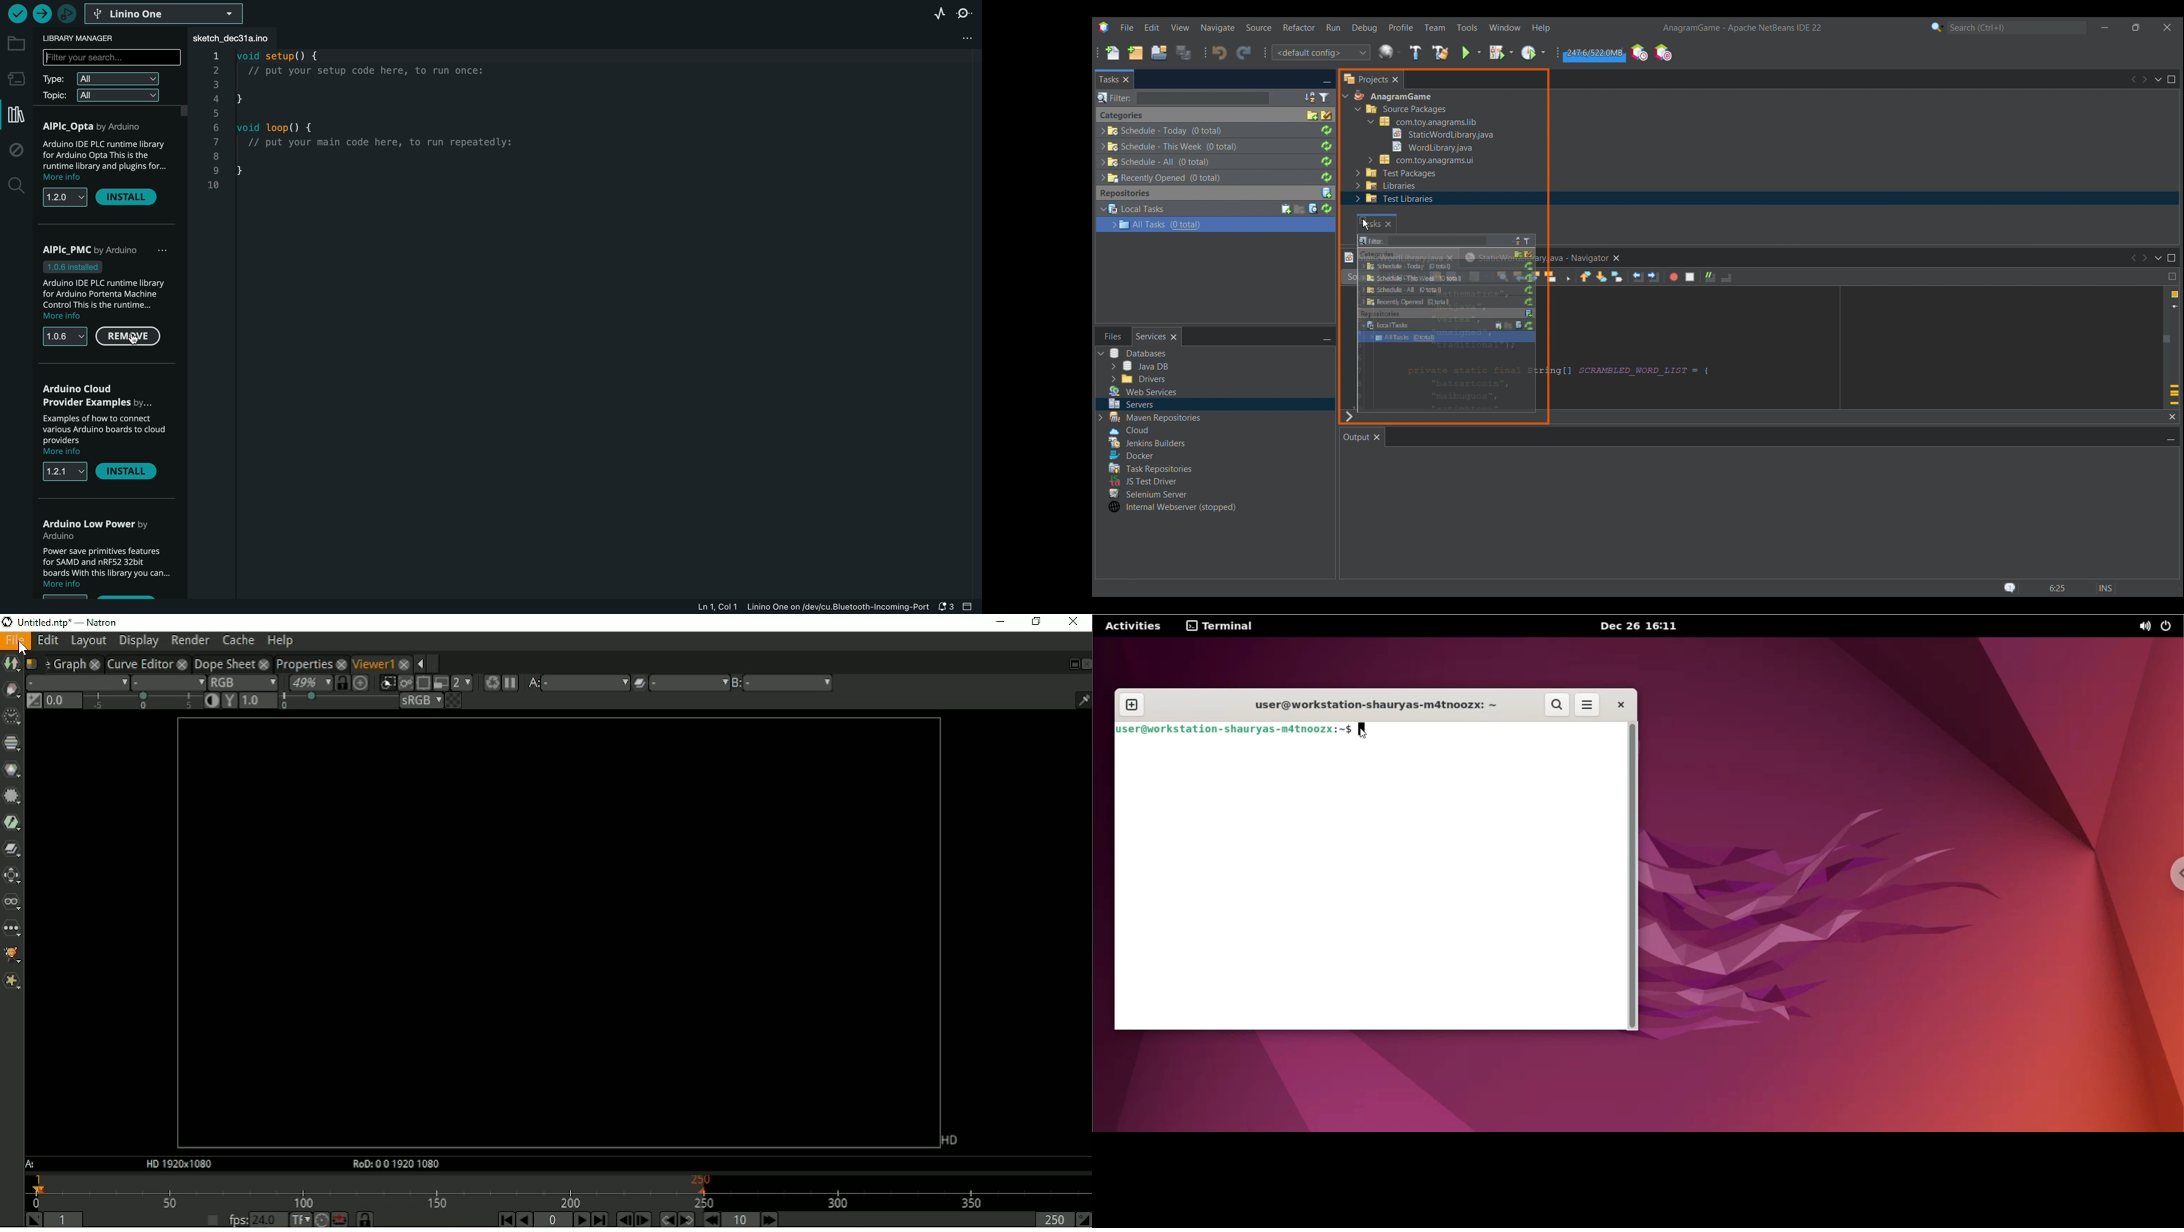 Image resolution: width=2184 pixels, height=1232 pixels. I want to click on command input, so click(1490, 731).